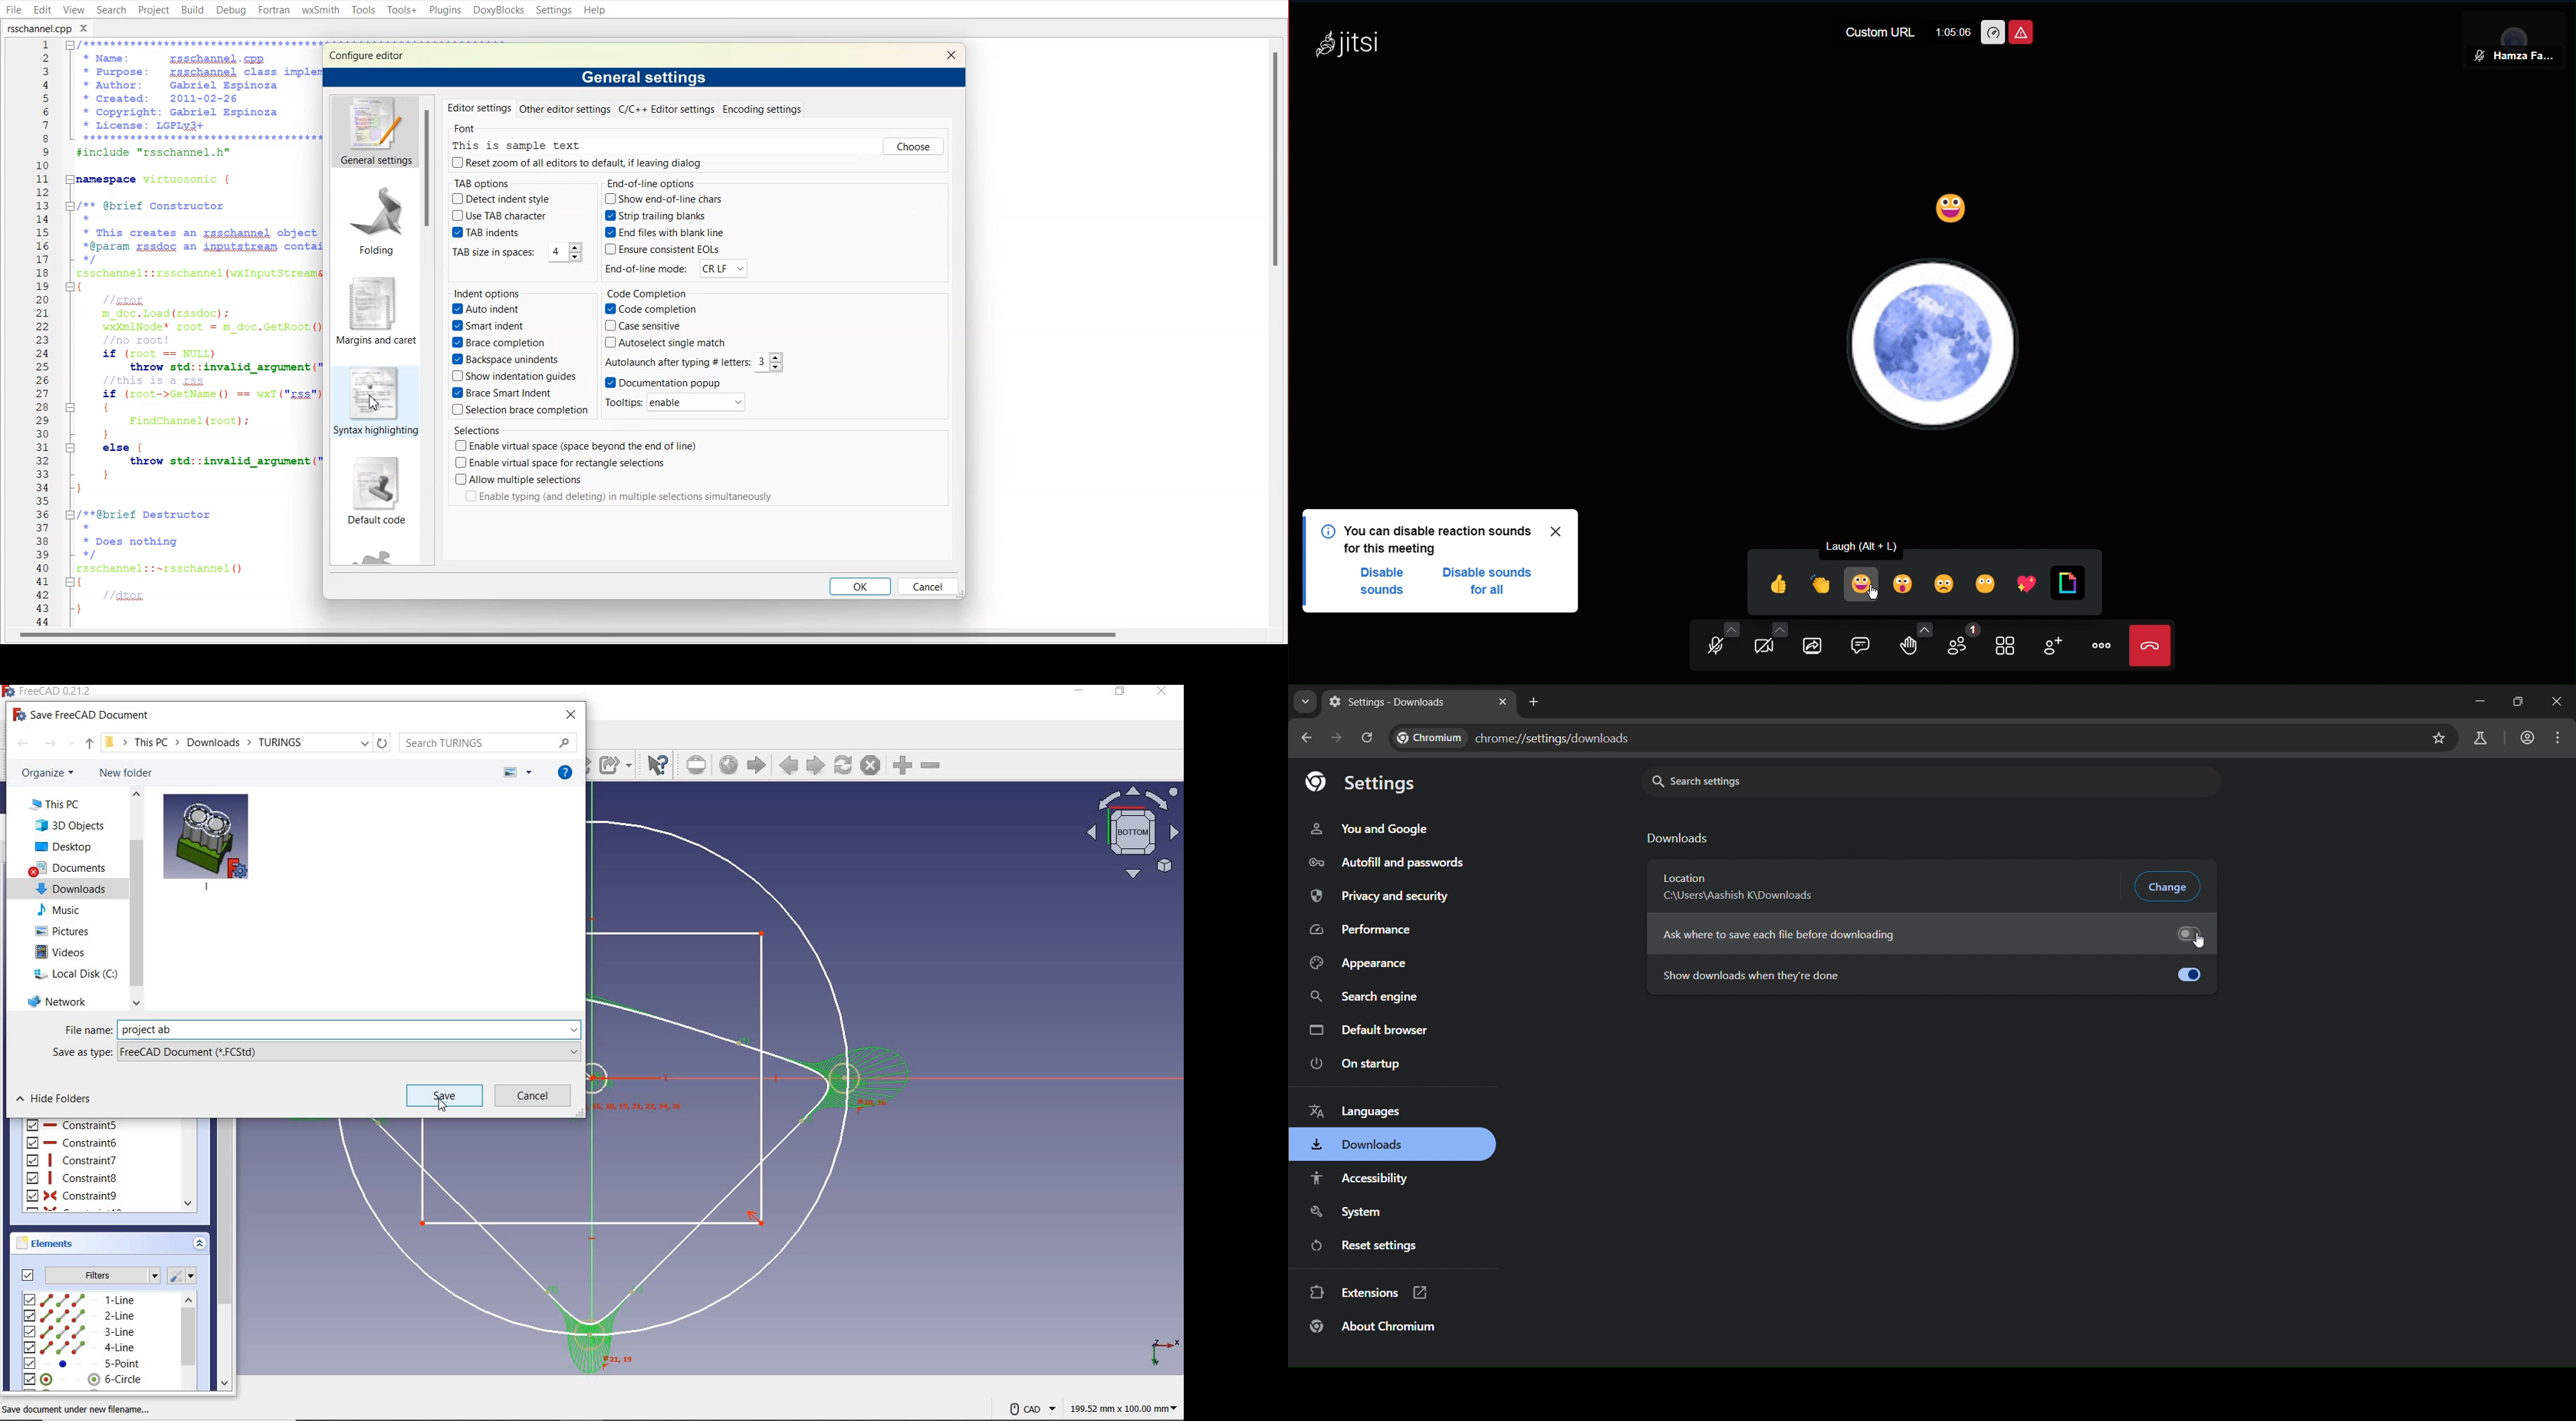 This screenshot has height=1428, width=2576. What do you see at coordinates (488, 743) in the screenshot?
I see `search TURINGS` at bounding box center [488, 743].